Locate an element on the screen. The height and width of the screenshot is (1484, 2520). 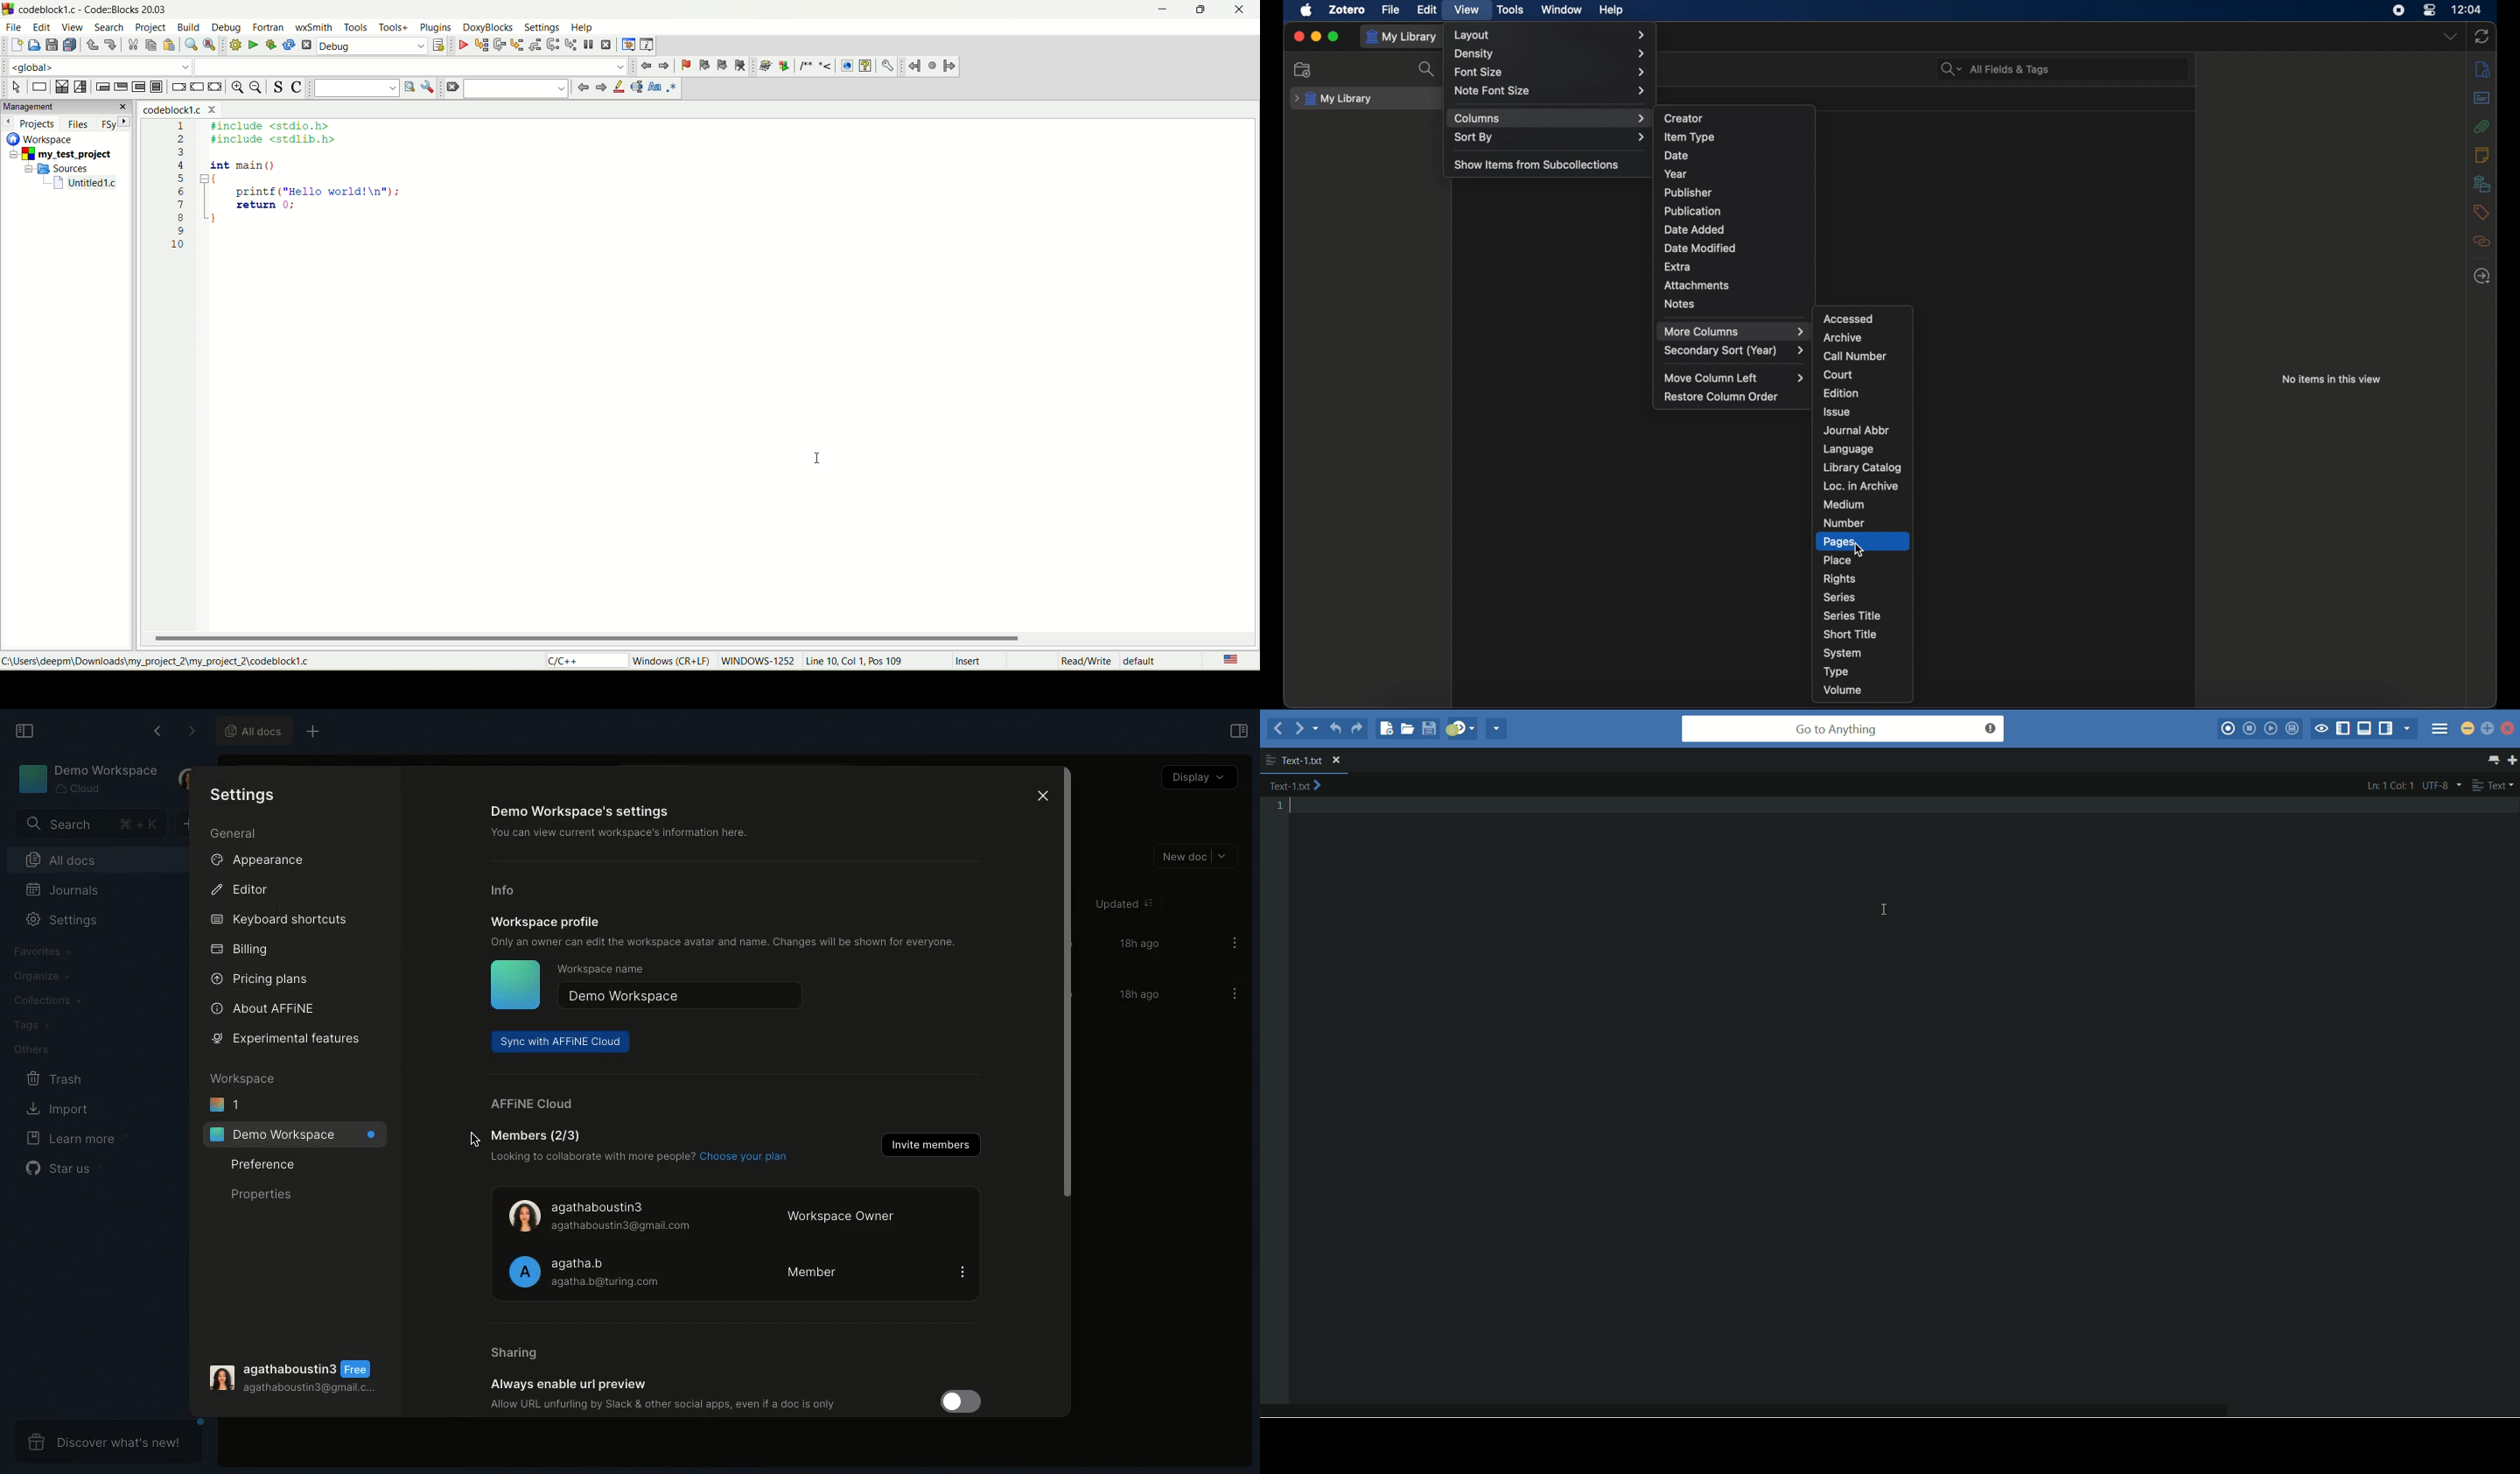
issue is located at coordinates (1836, 412).